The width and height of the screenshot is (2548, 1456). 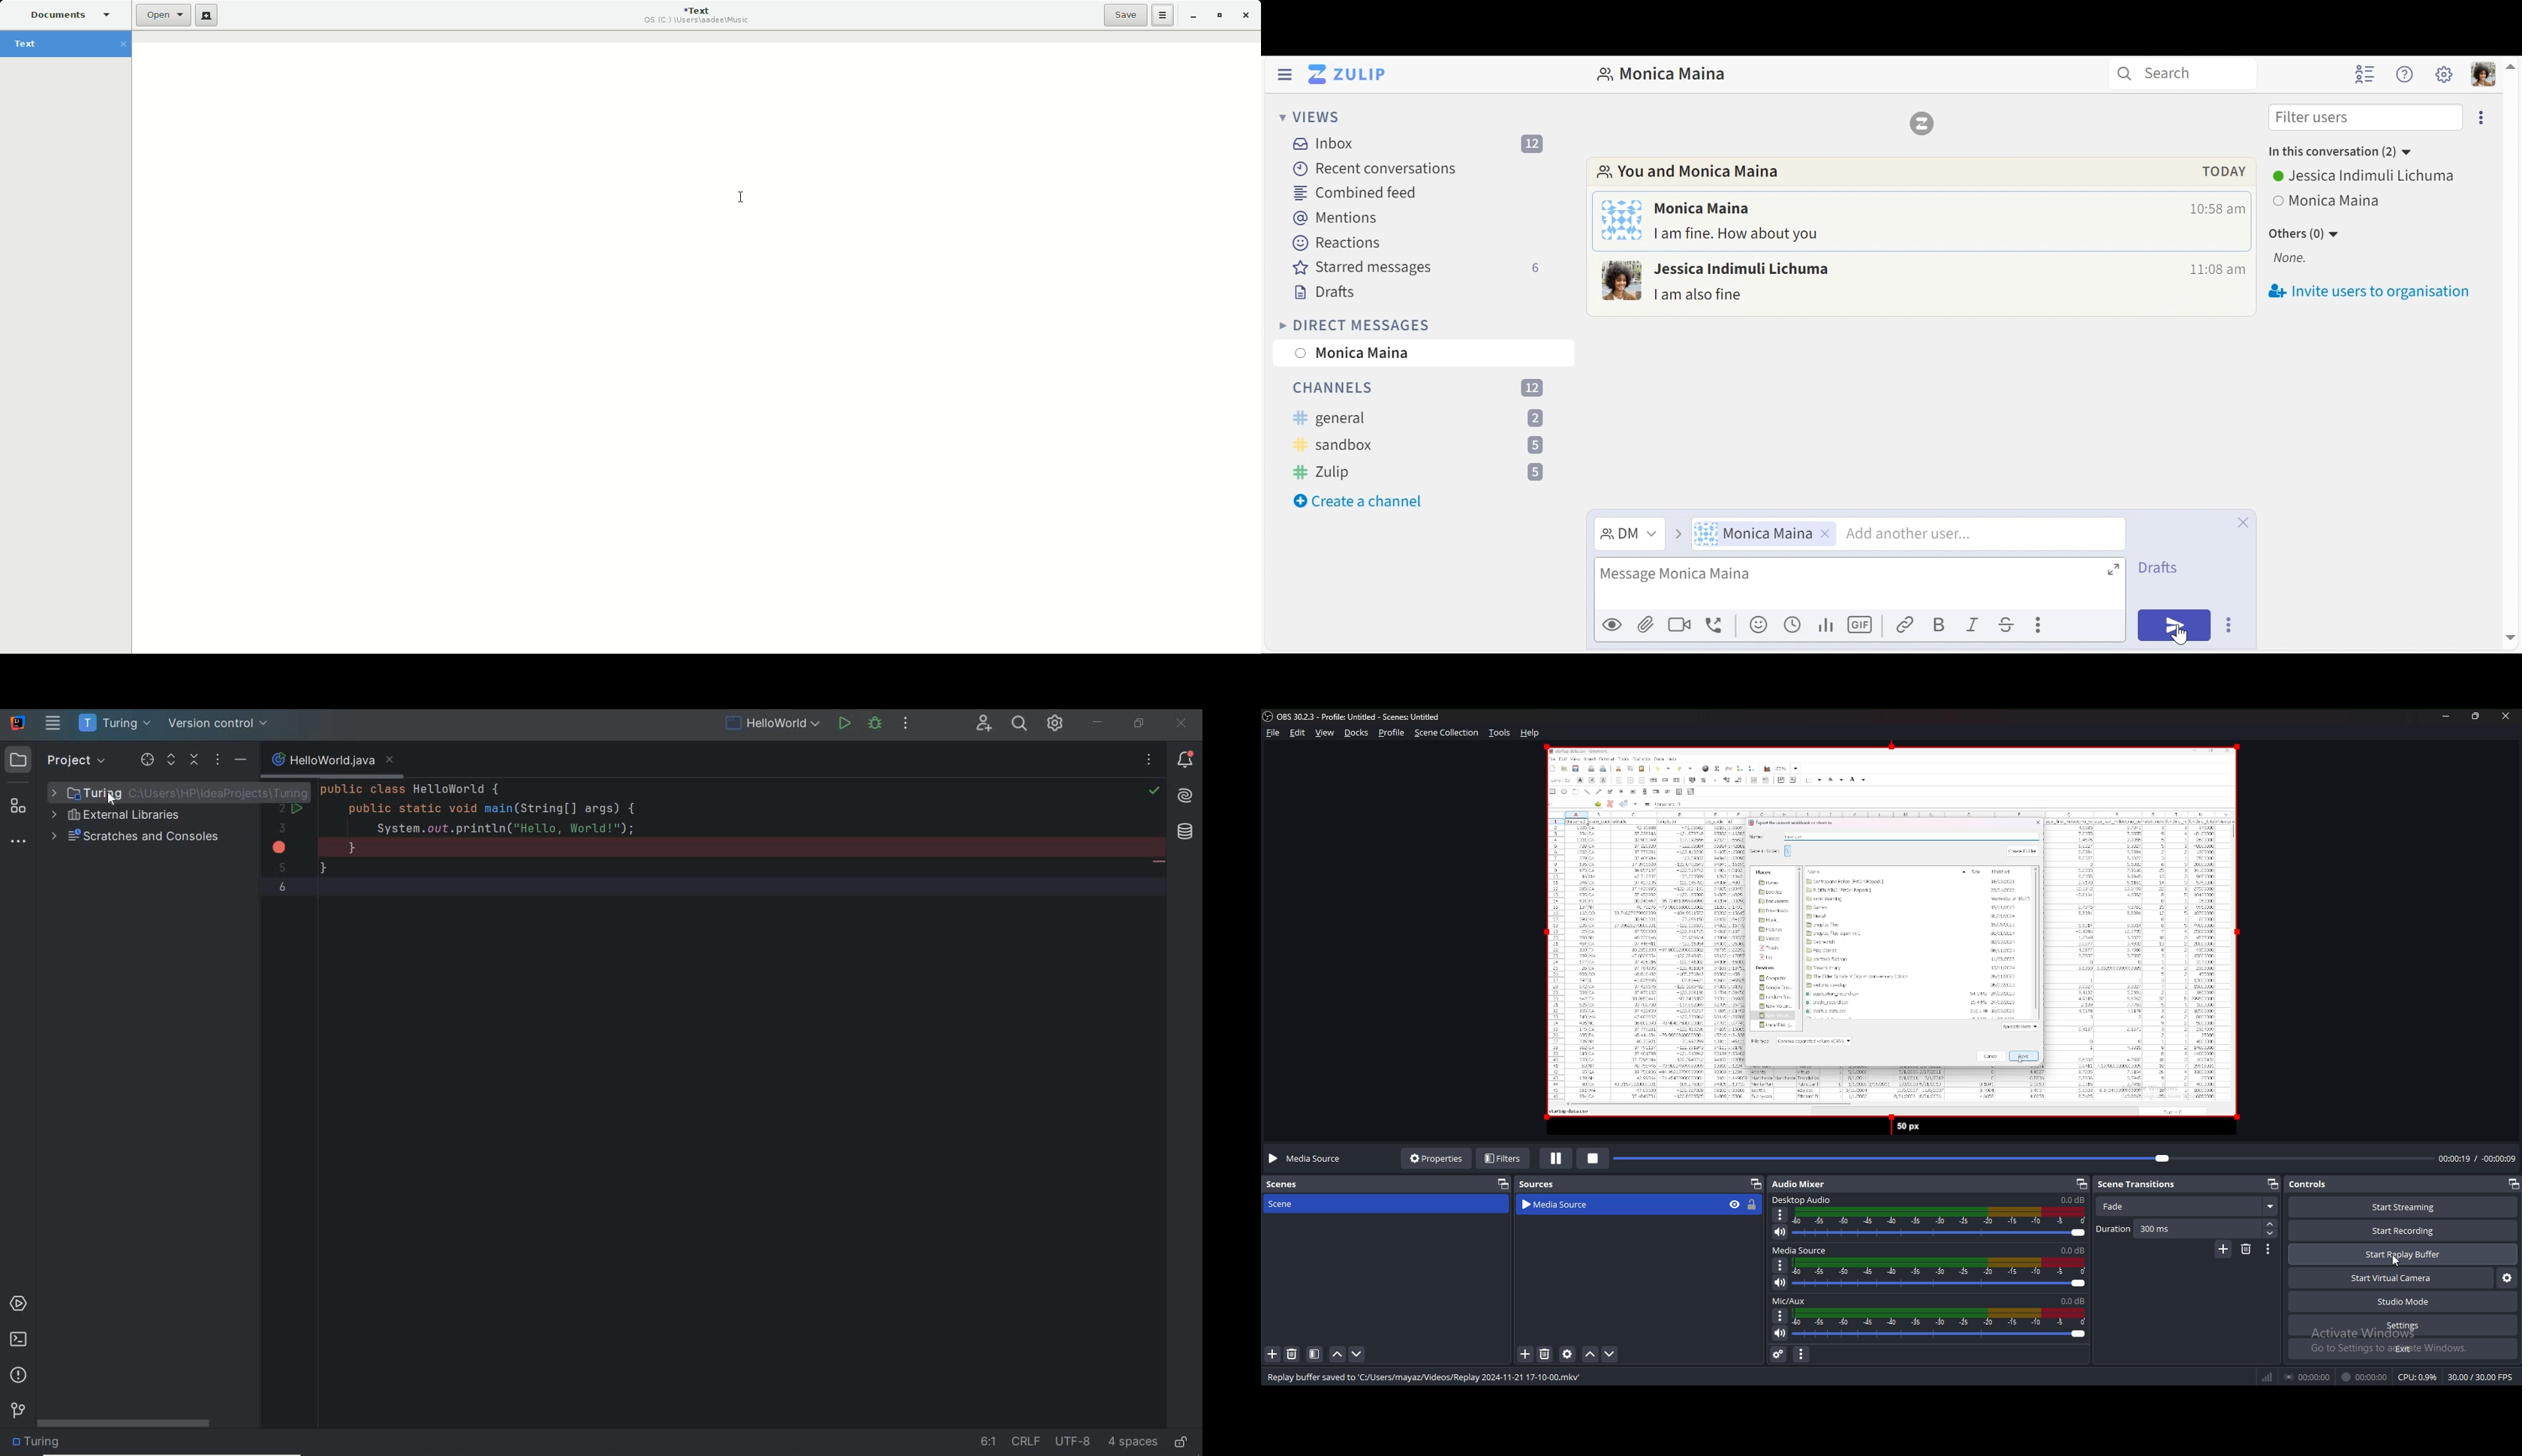 What do you see at coordinates (738, 196) in the screenshot?
I see `Cursor` at bounding box center [738, 196].